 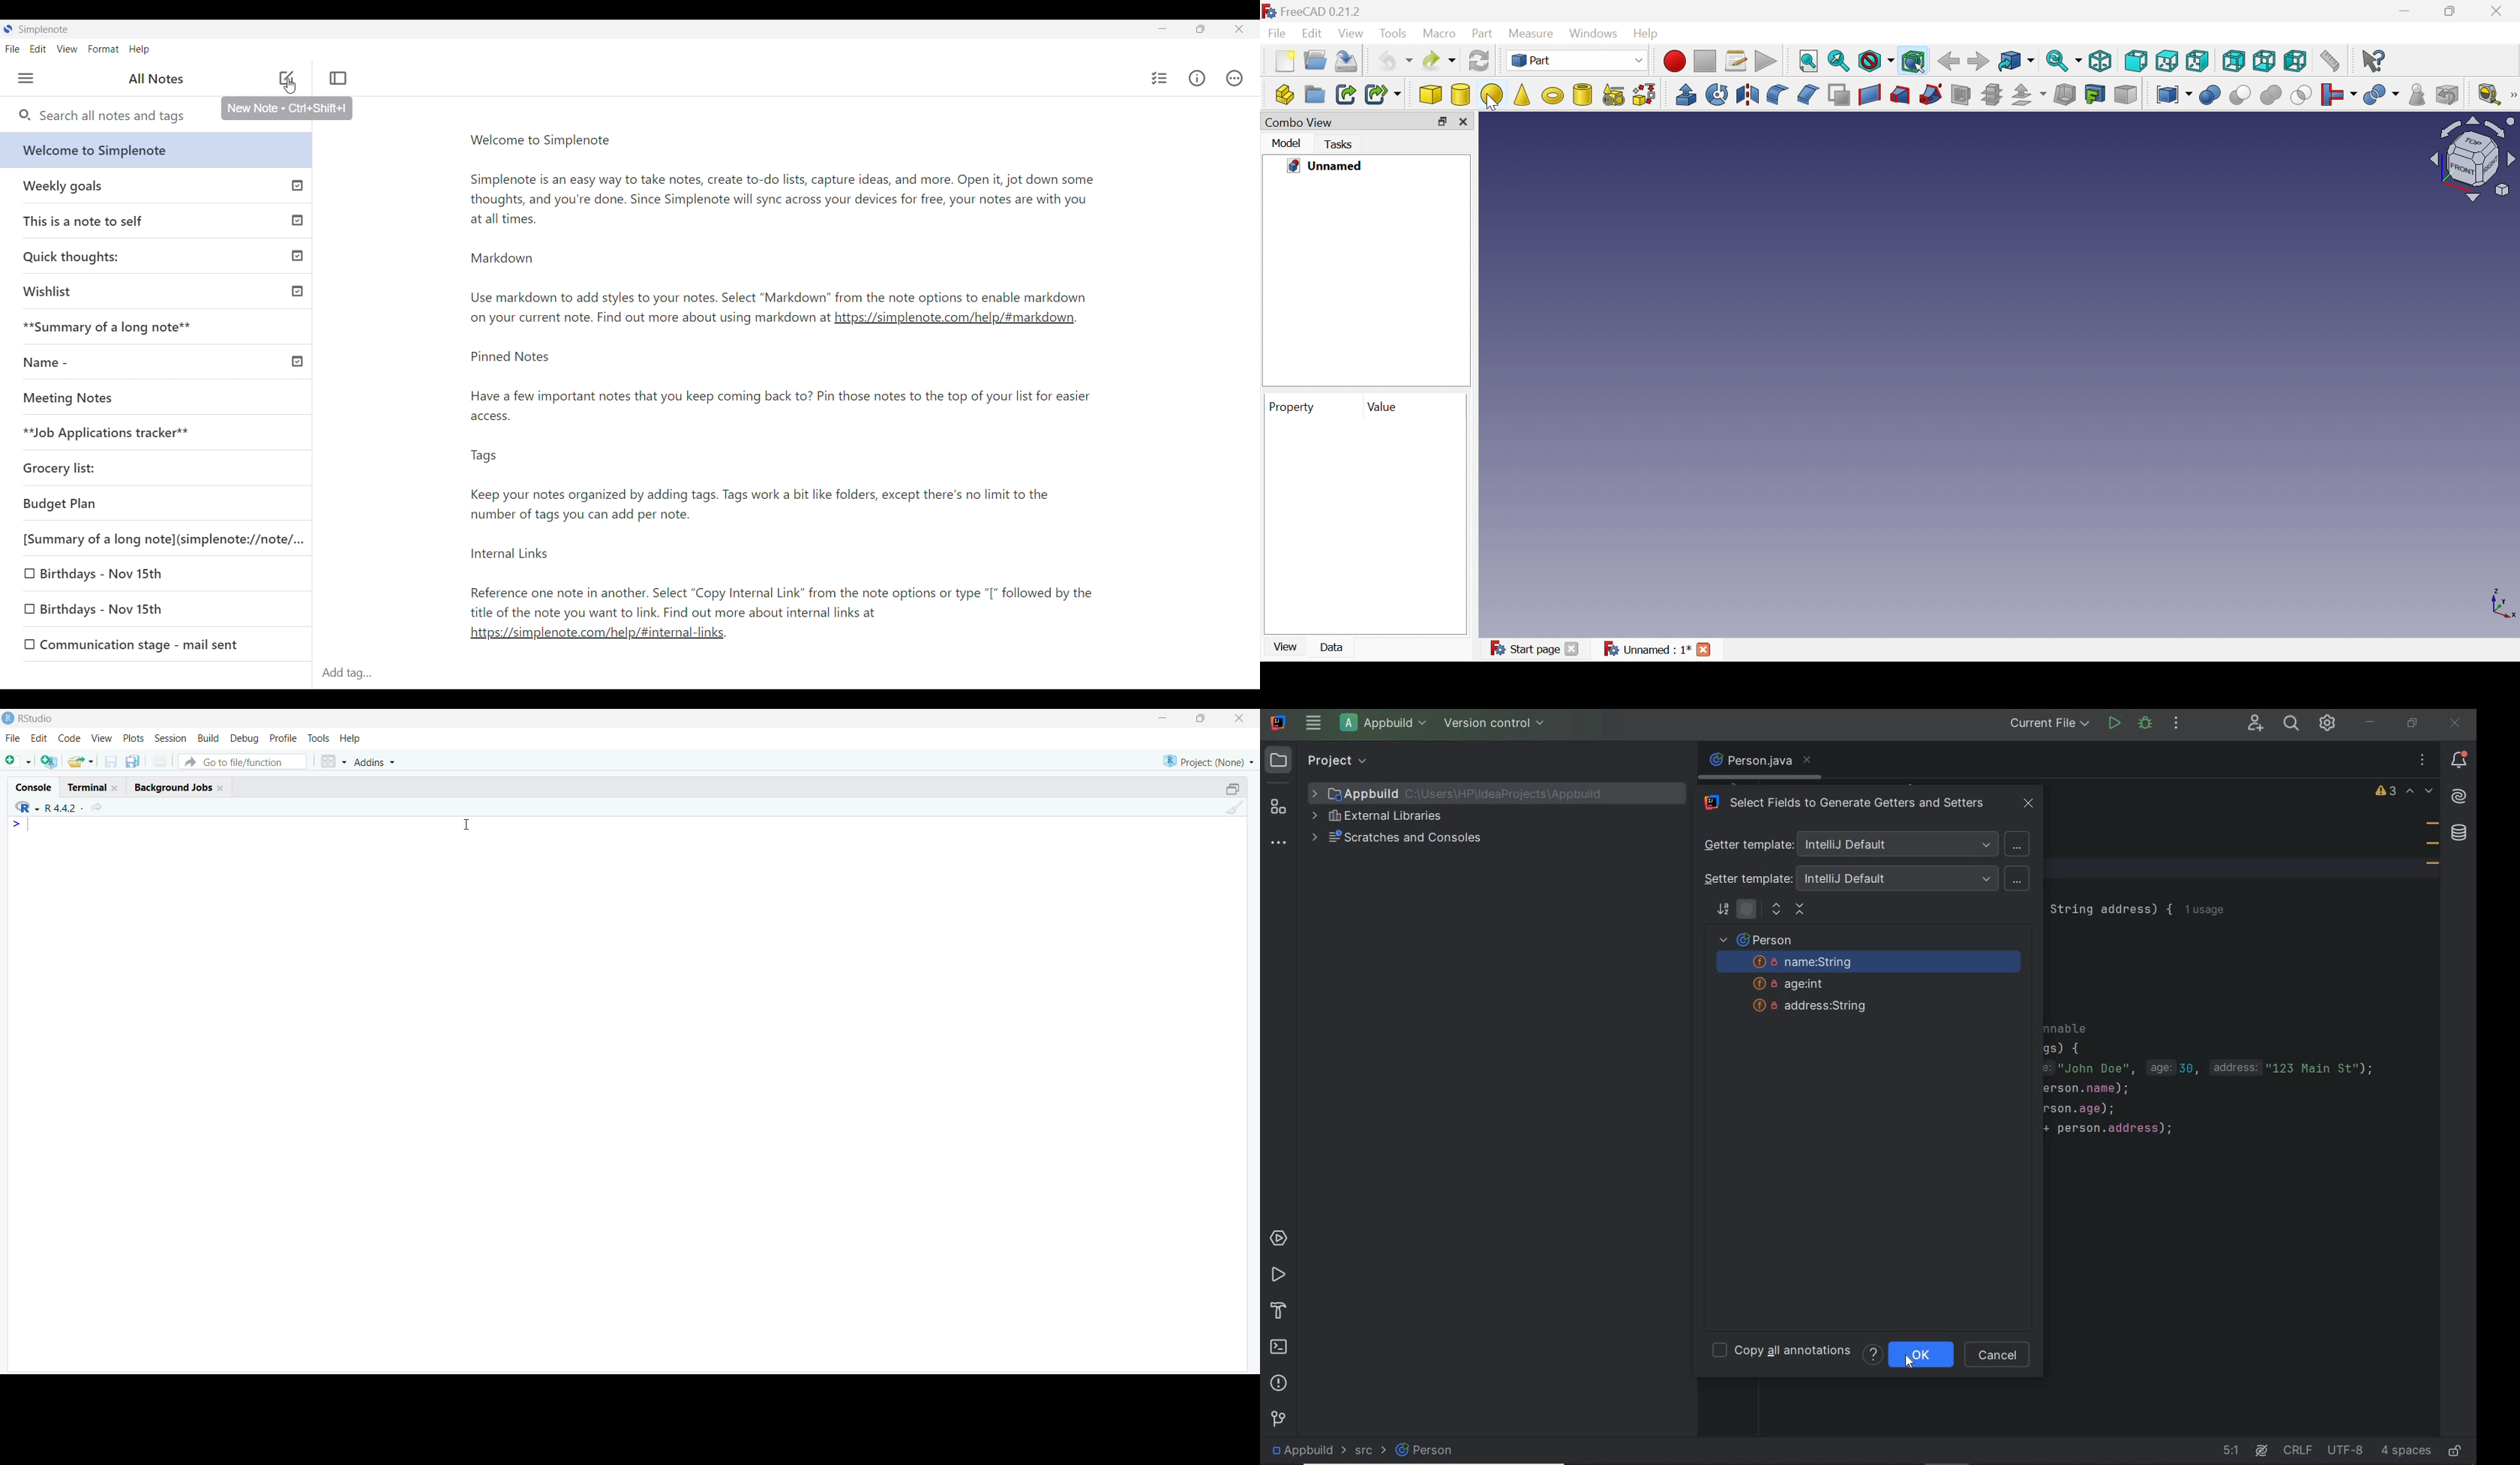 I want to click on Mirroring, so click(x=1750, y=96).